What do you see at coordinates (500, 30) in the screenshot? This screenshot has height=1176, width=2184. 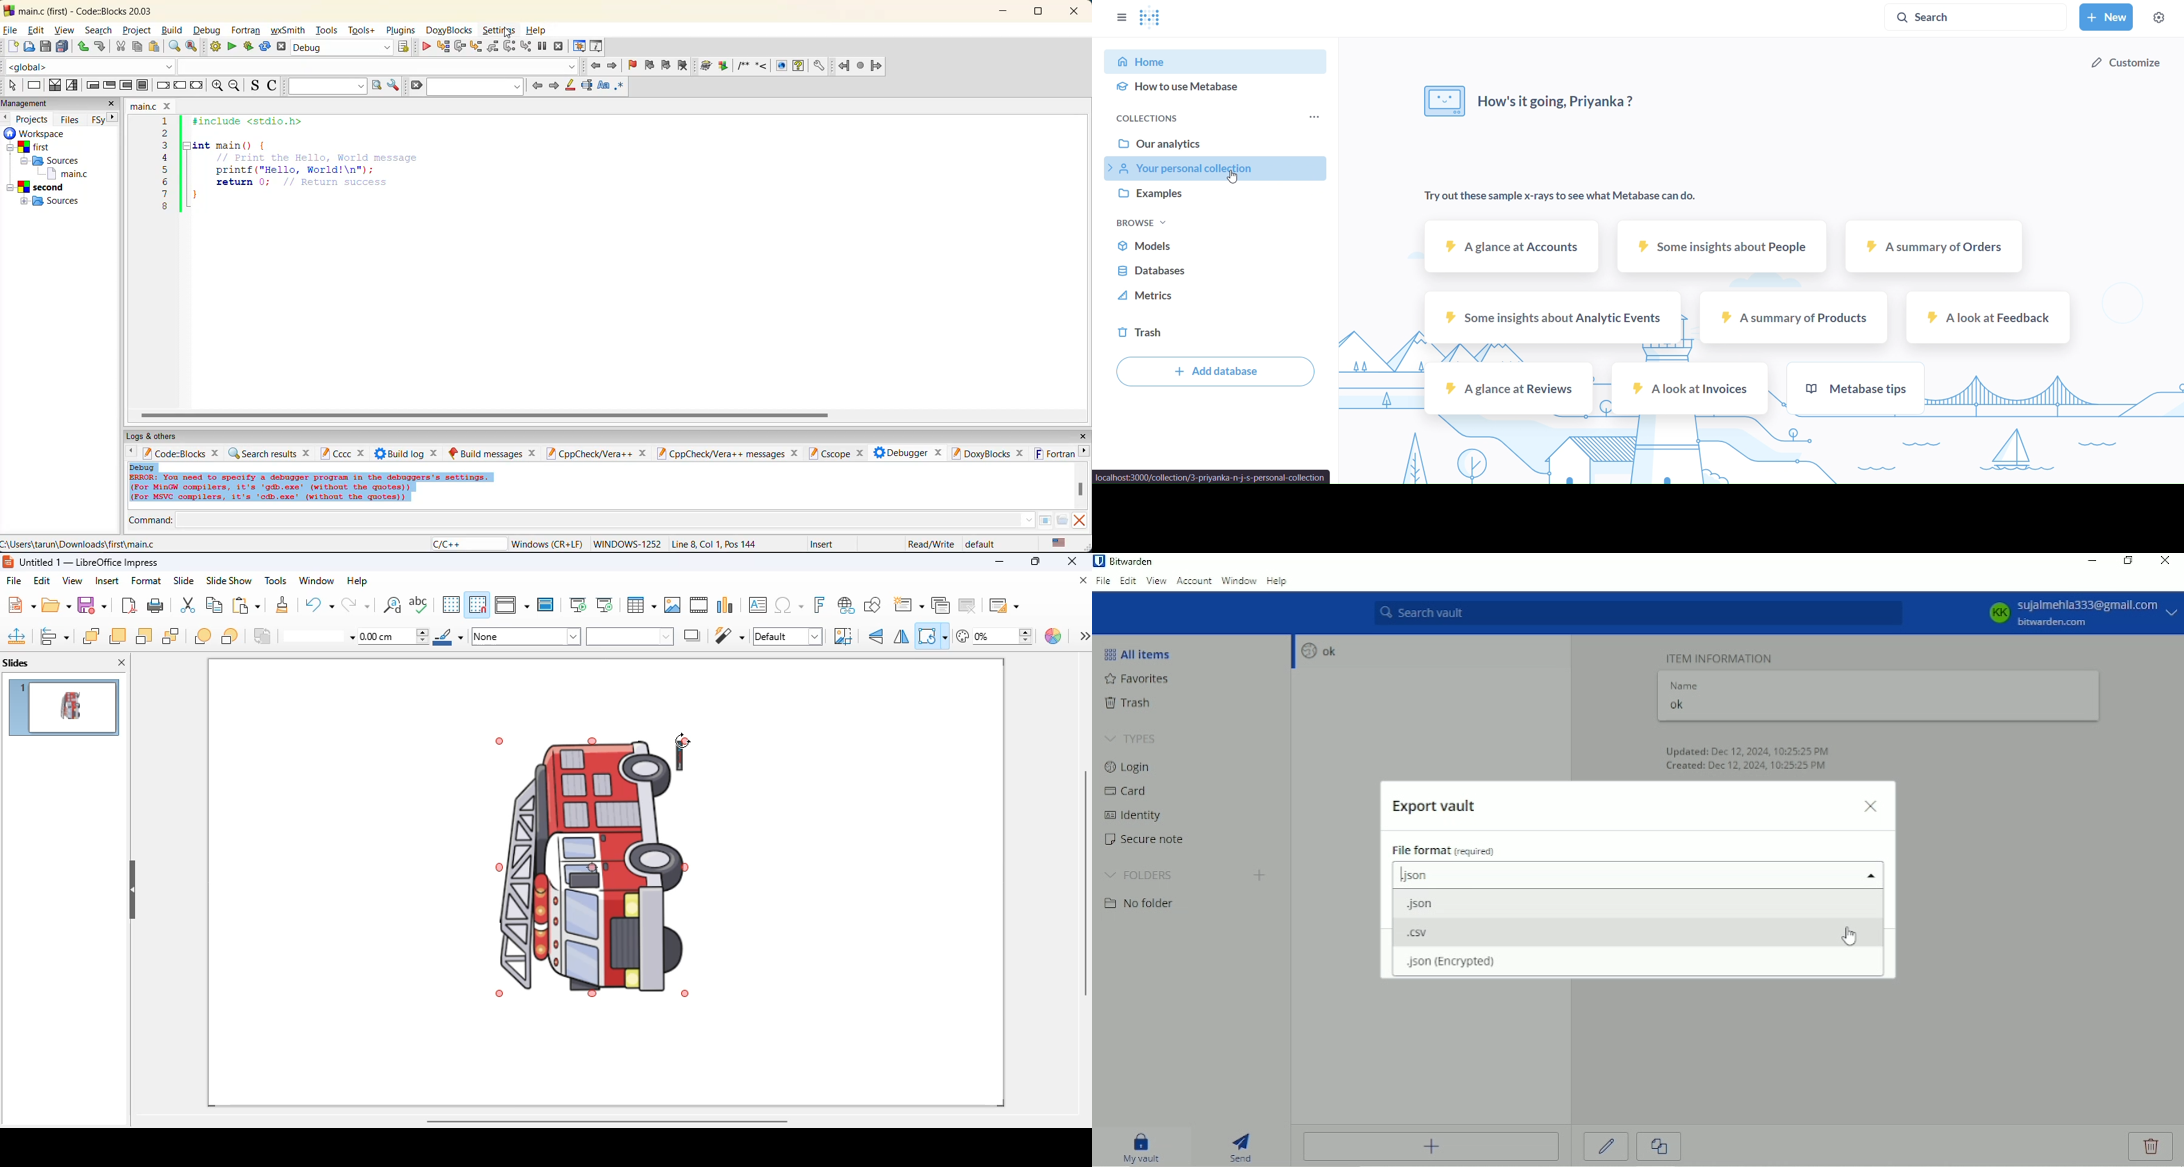 I see `settings` at bounding box center [500, 30].